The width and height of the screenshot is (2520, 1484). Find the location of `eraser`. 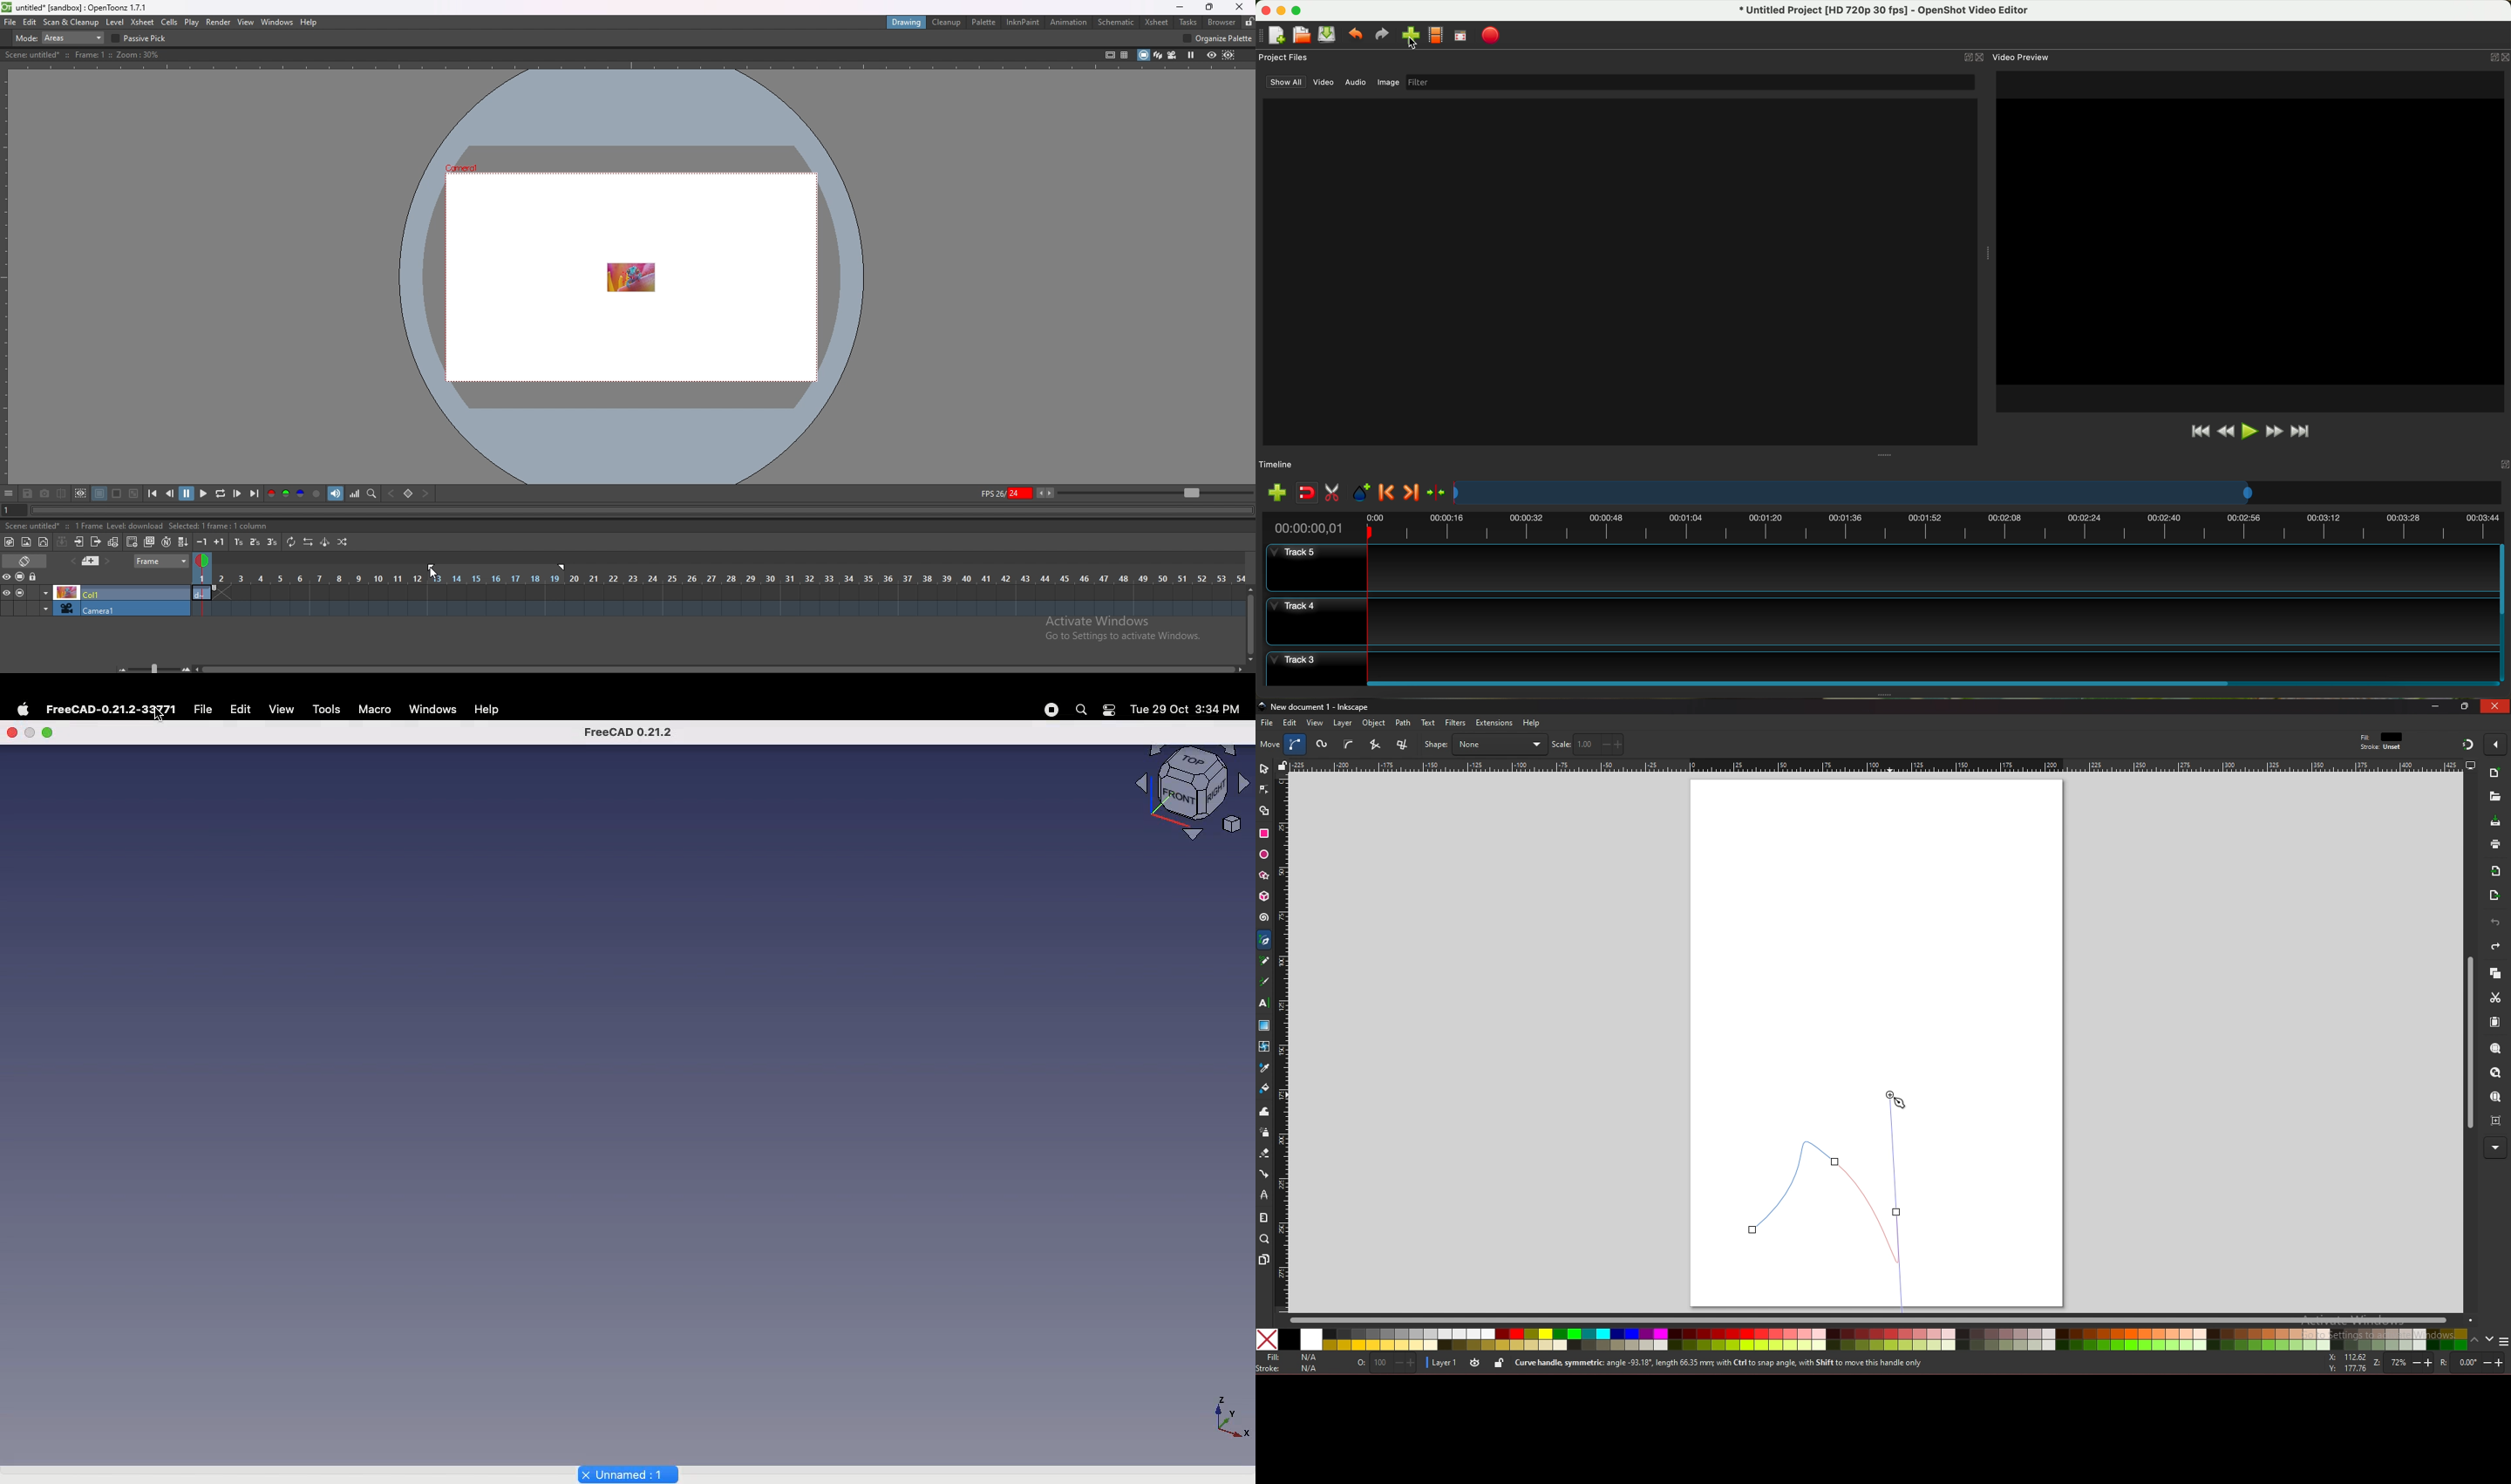

eraser is located at coordinates (1264, 1154).